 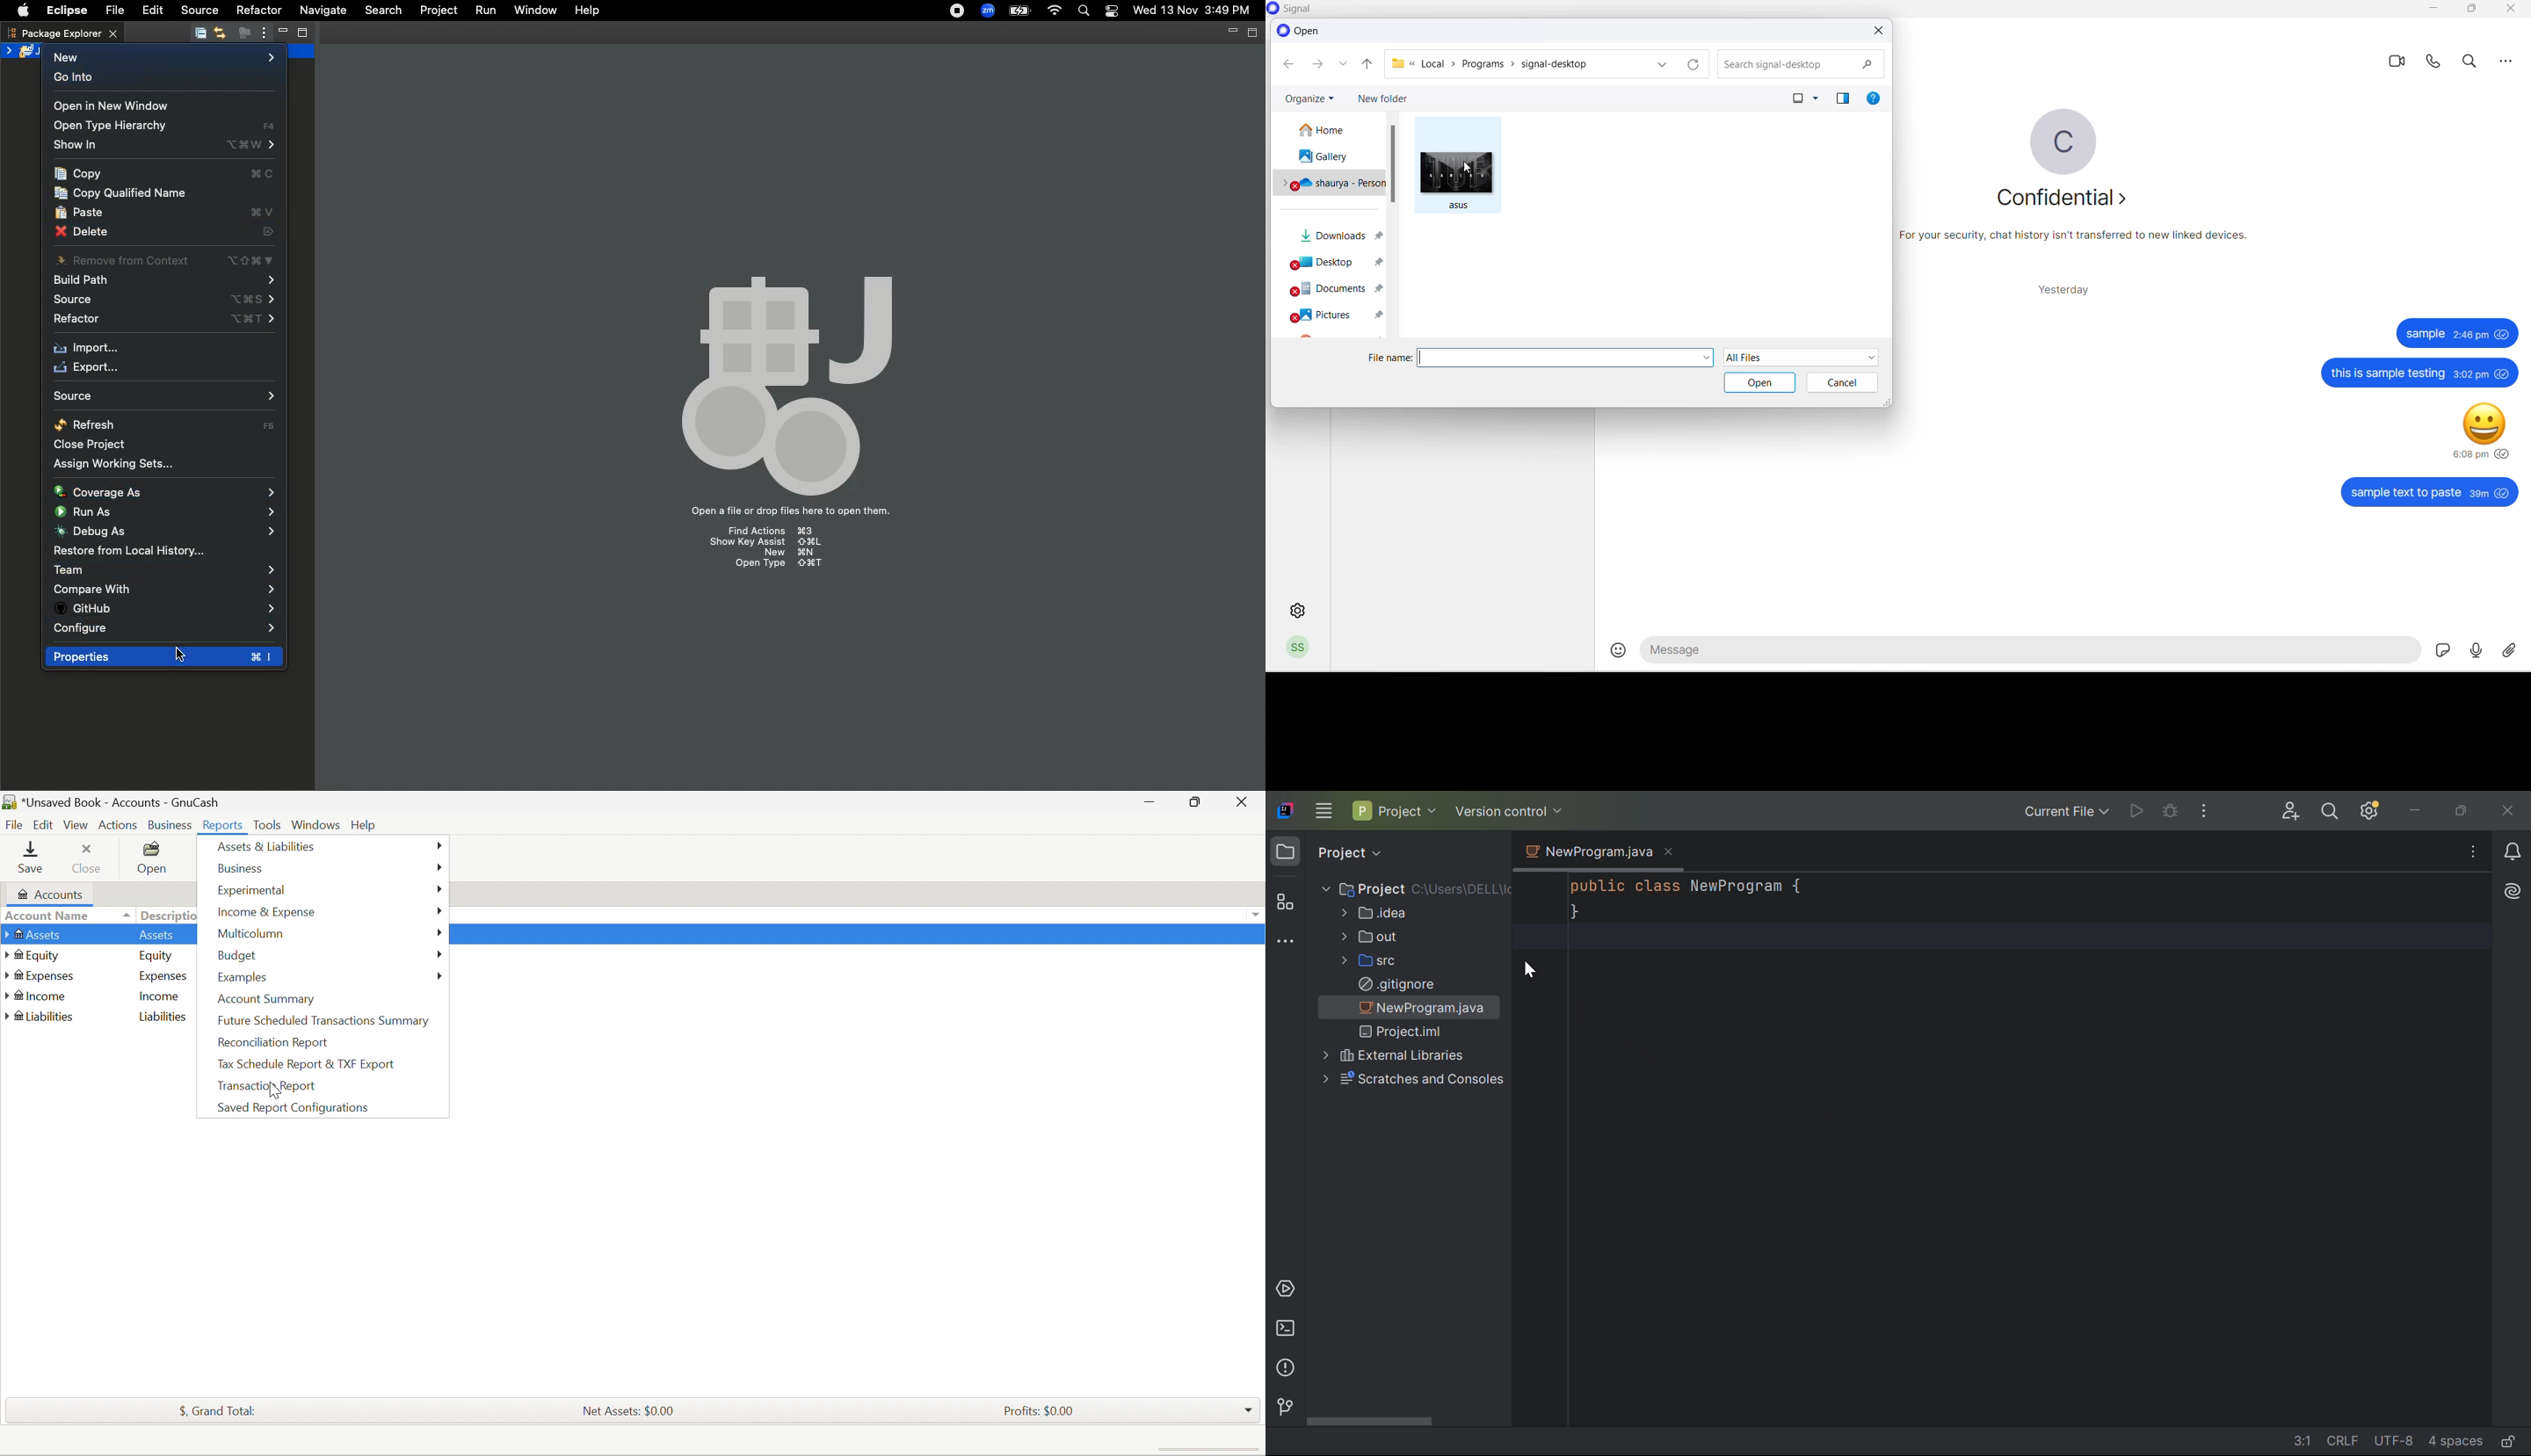 What do you see at coordinates (45, 825) in the screenshot?
I see `Edit` at bounding box center [45, 825].